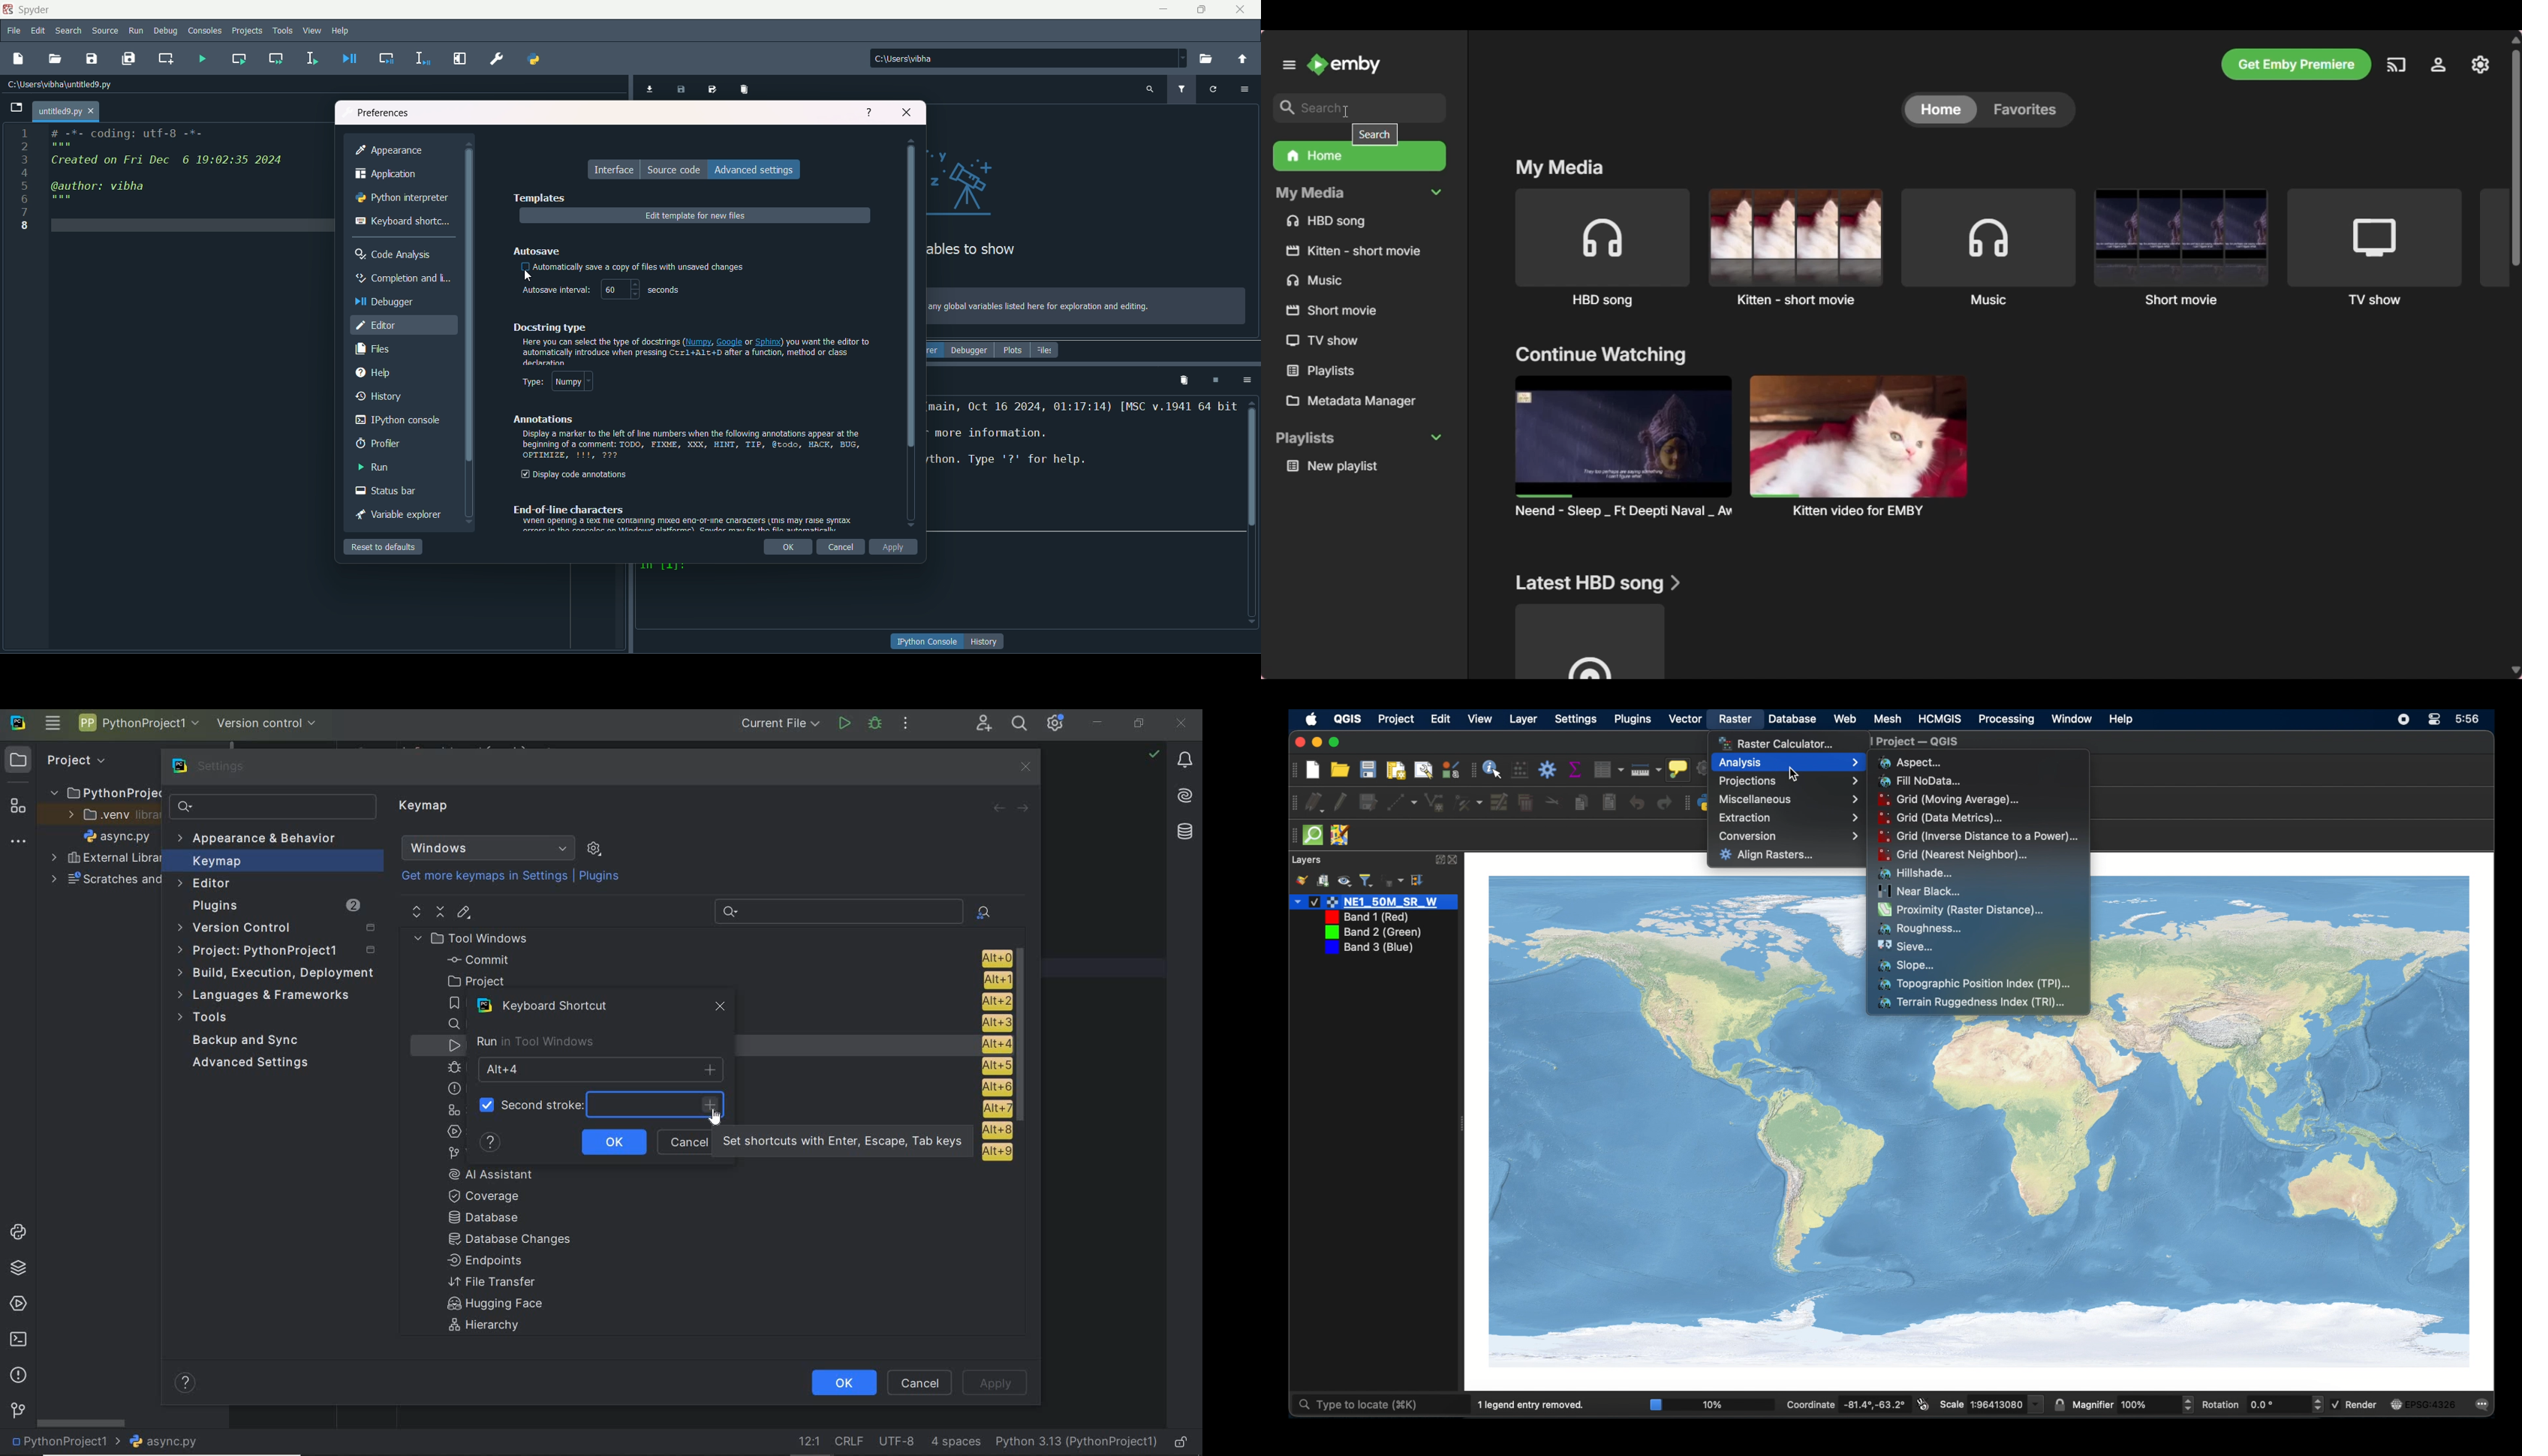  I want to click on .venv, so click(107, 815).